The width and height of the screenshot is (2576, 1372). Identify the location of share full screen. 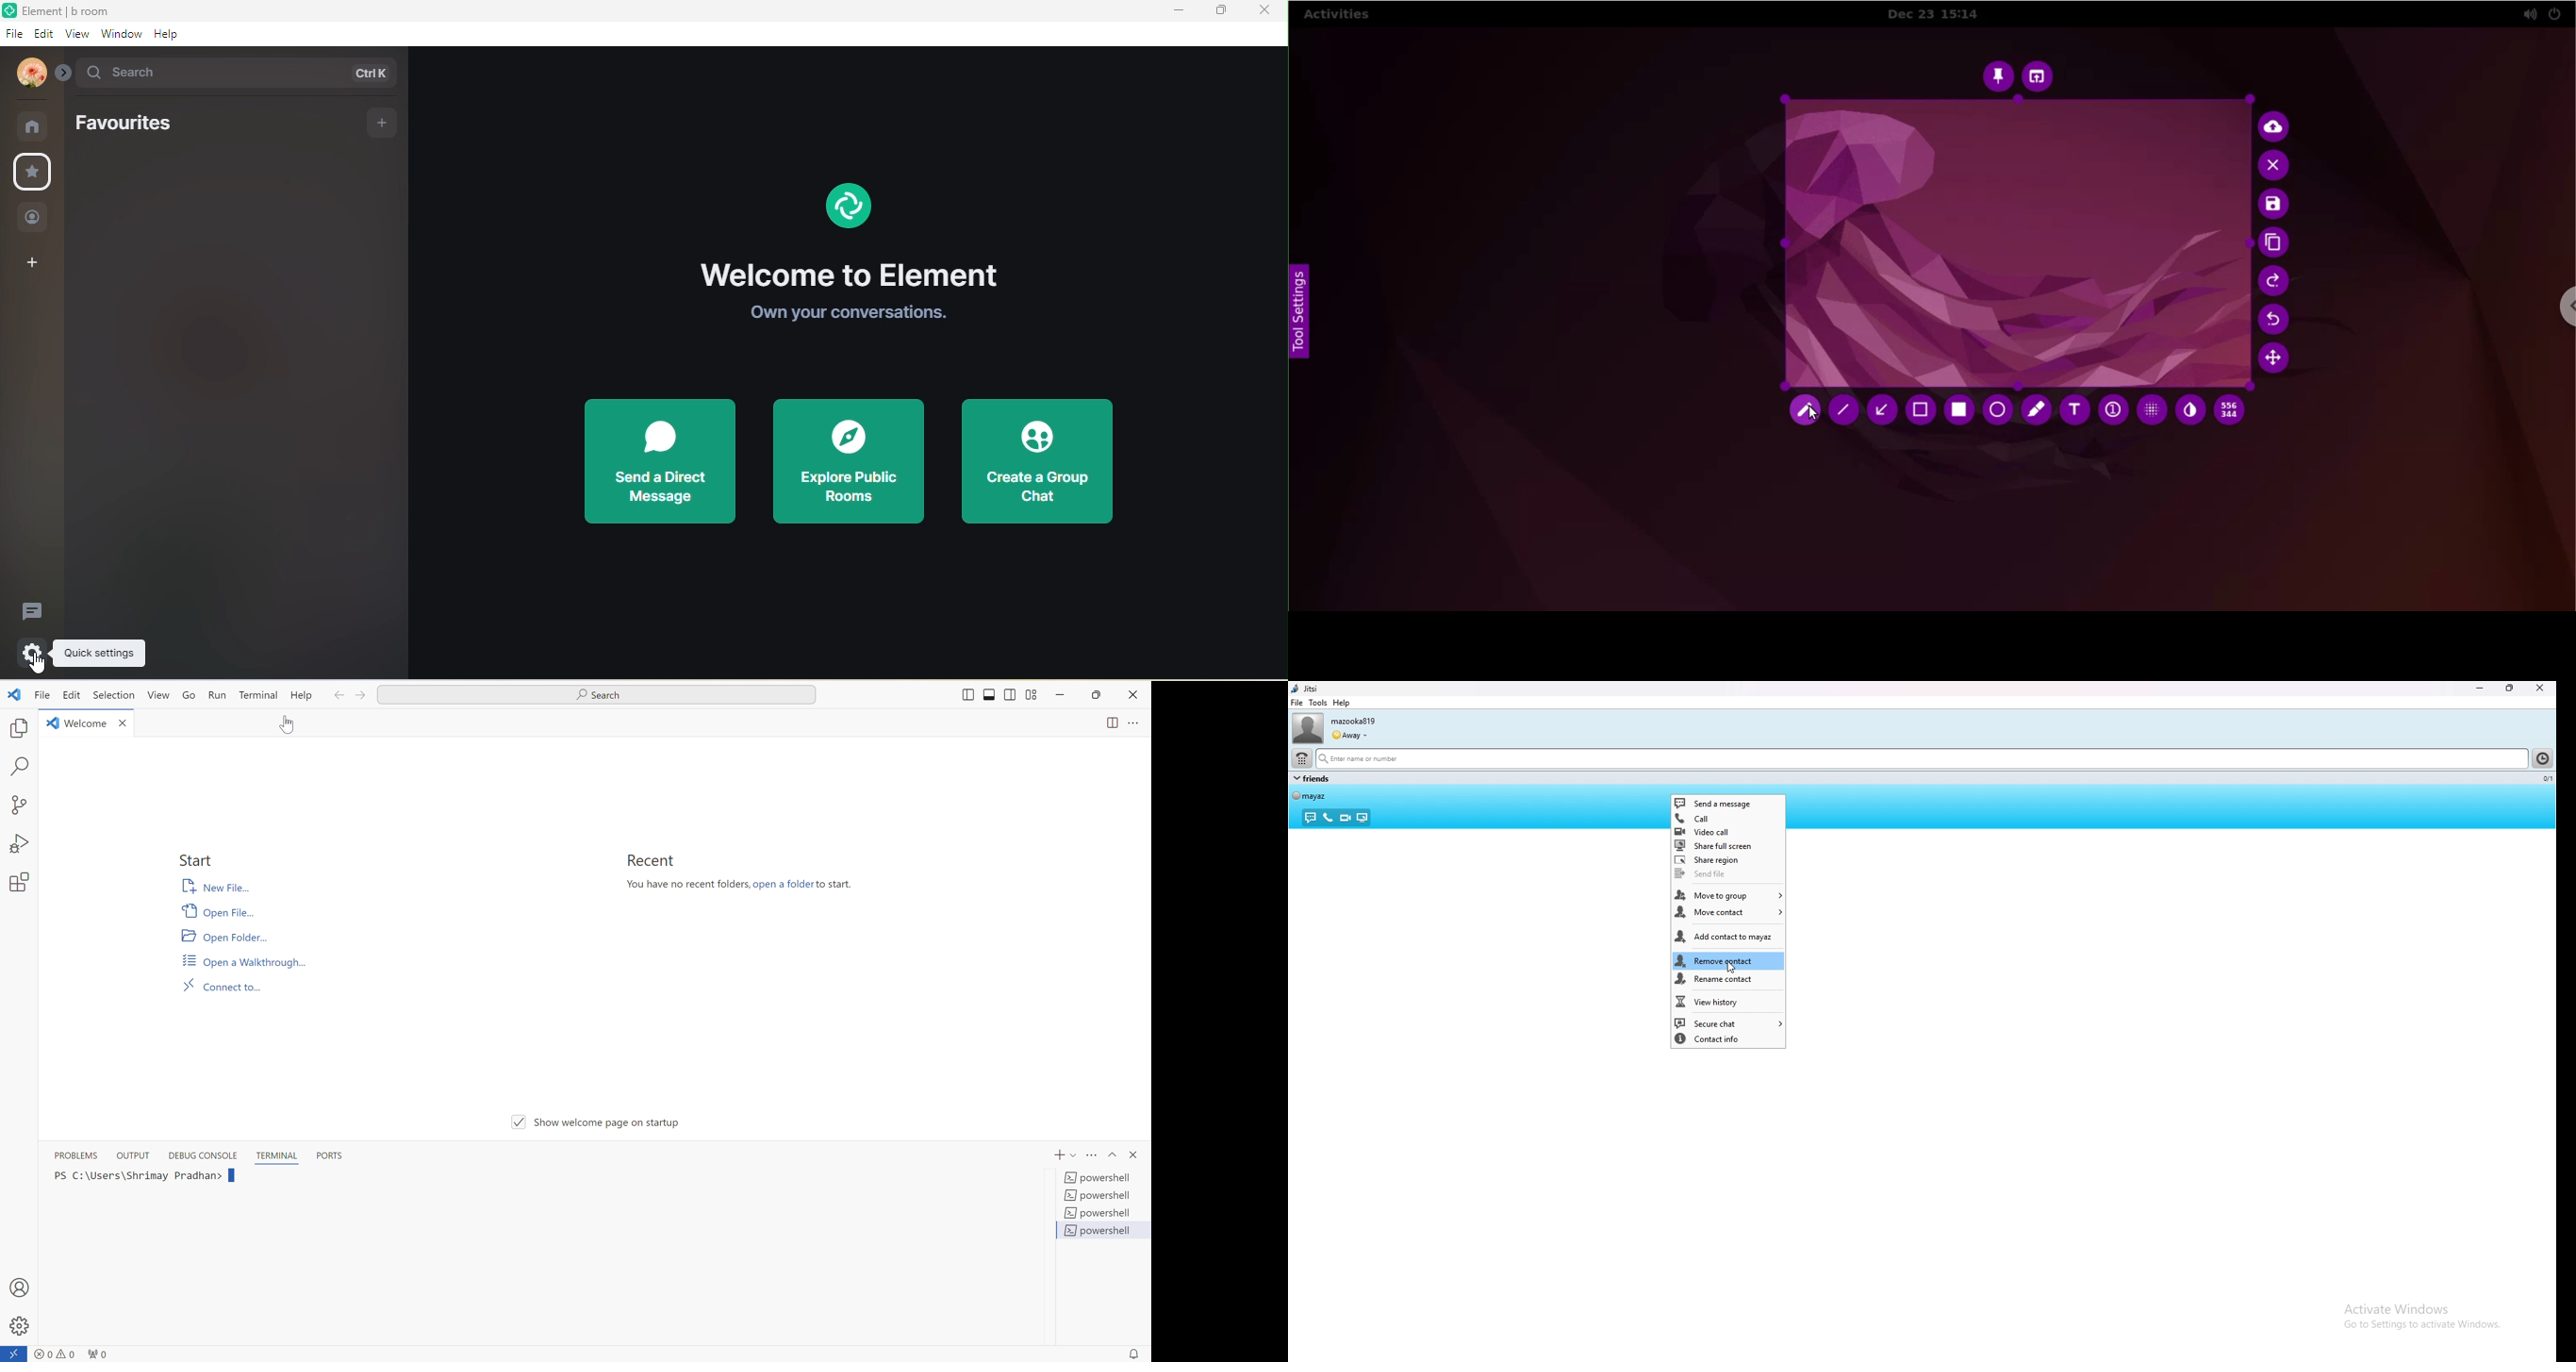
(1728, 846).